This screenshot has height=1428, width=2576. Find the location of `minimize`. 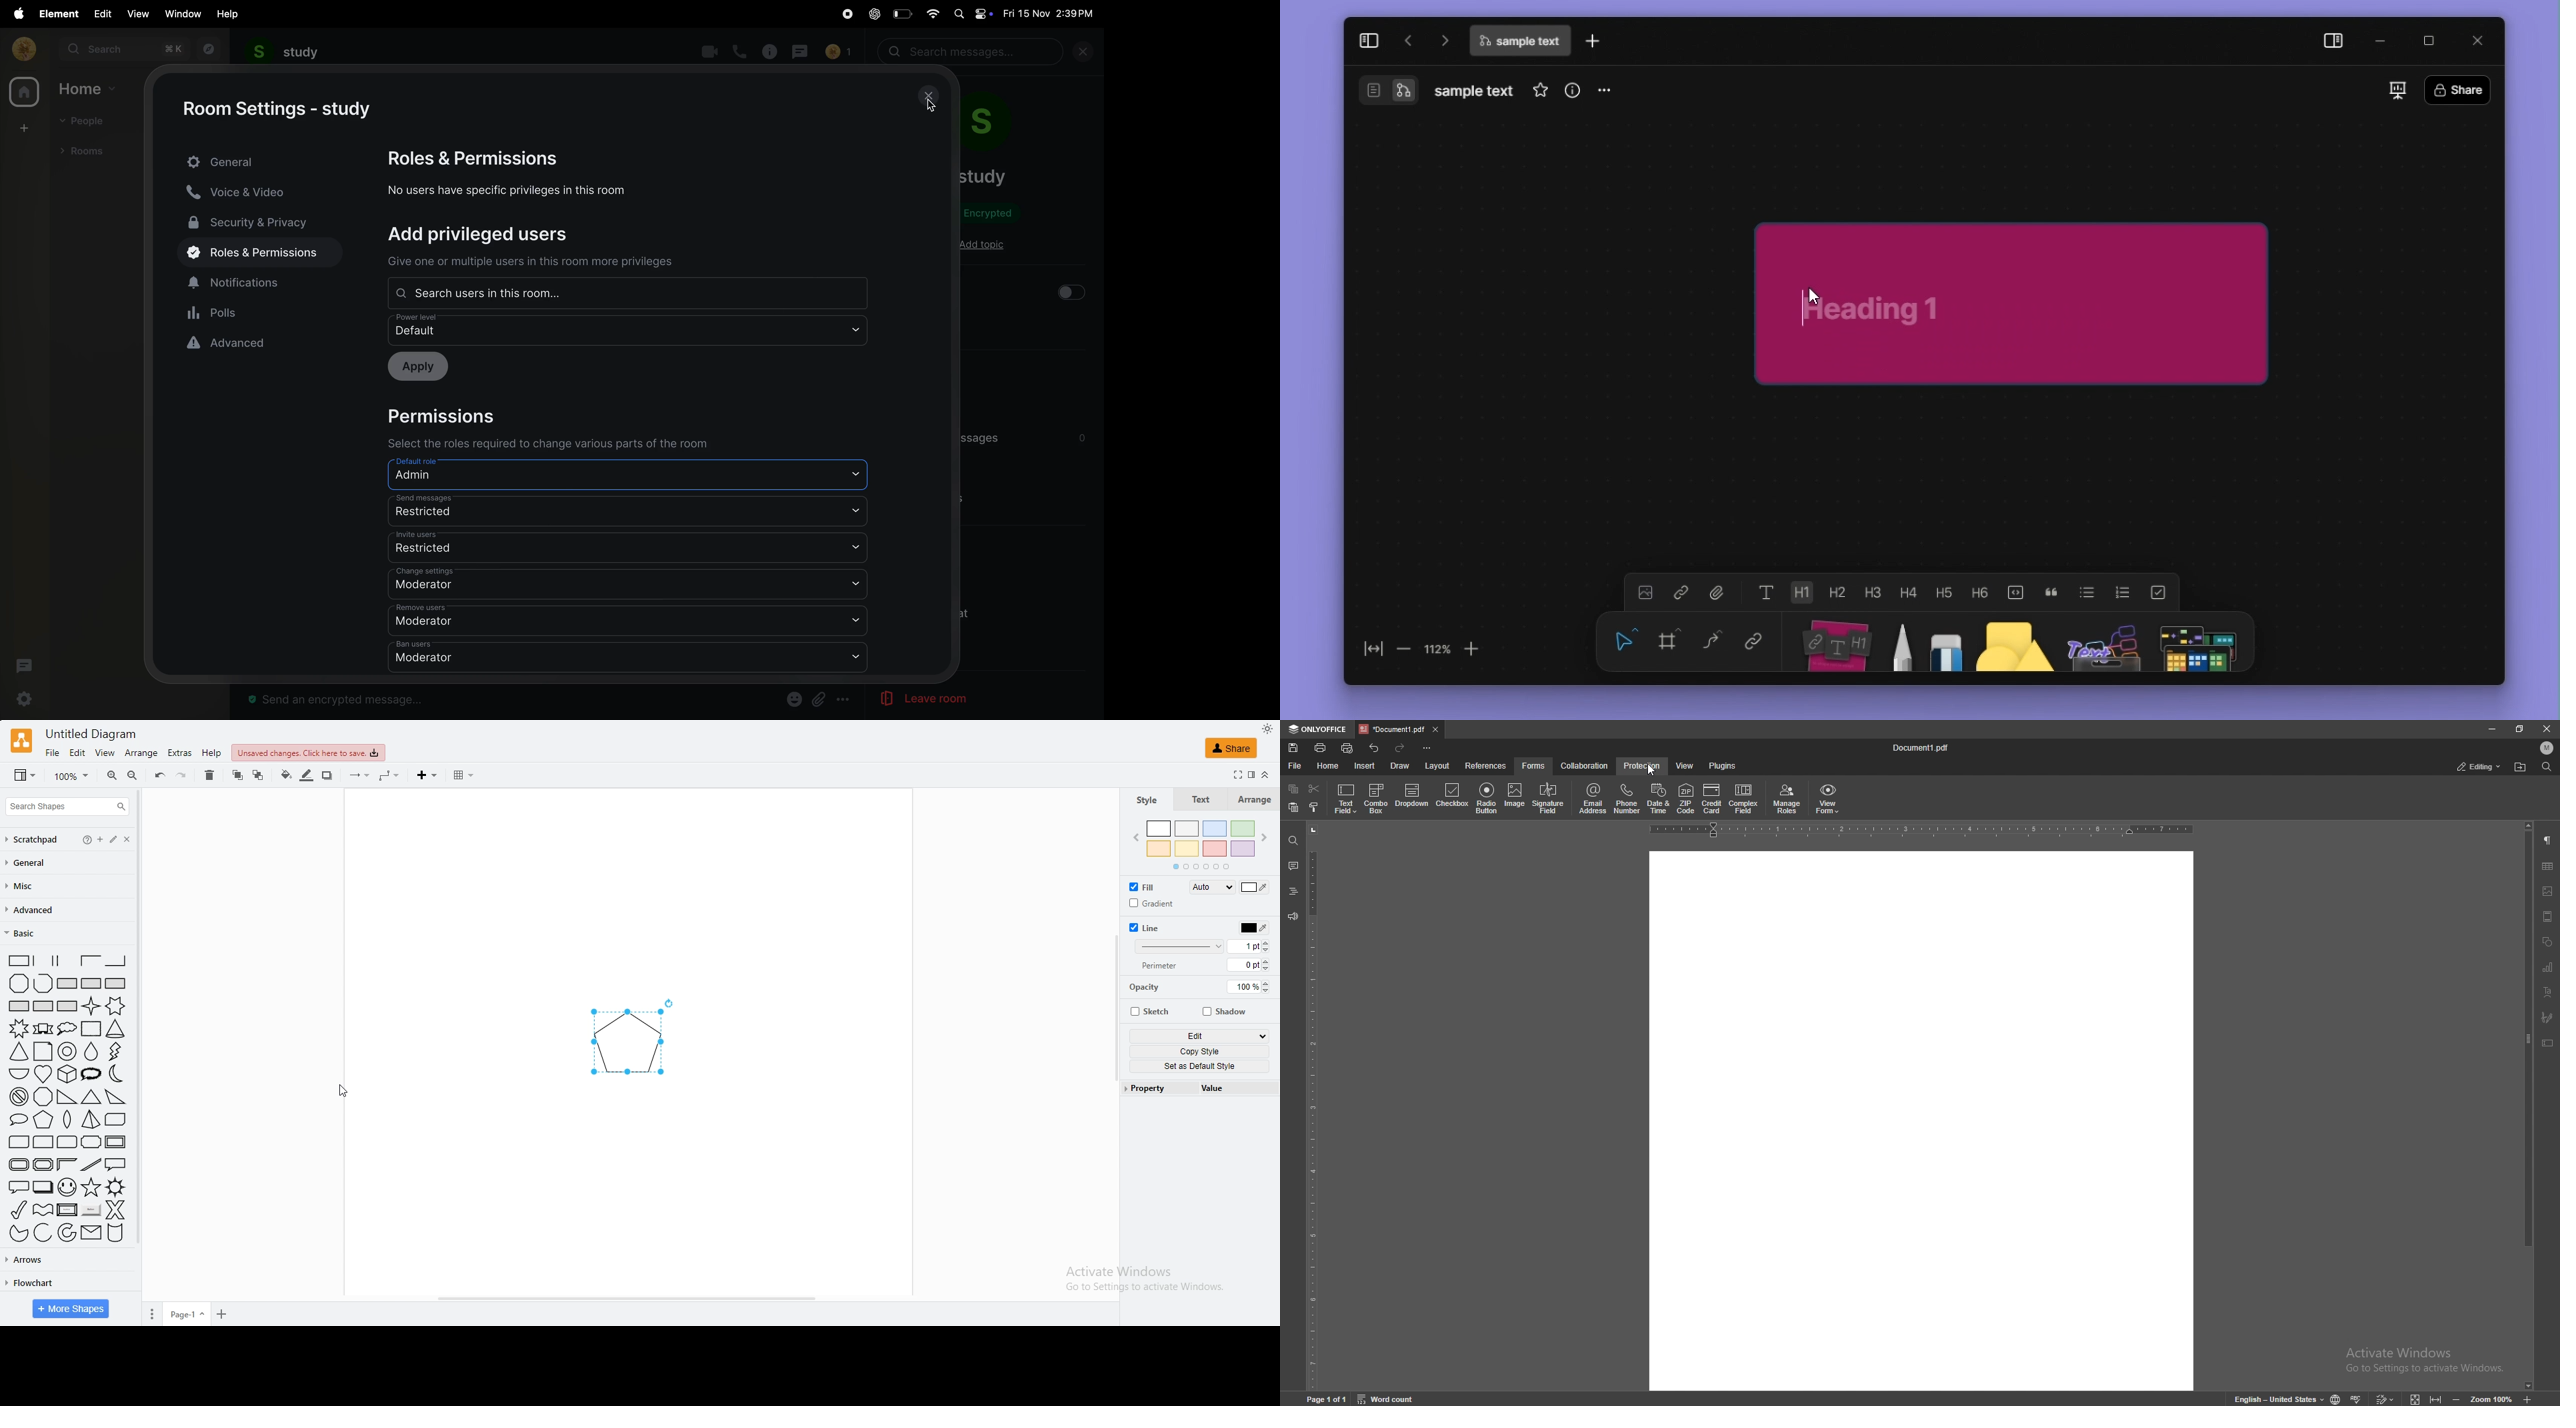

minimize is located at coordinates (2382, 42).